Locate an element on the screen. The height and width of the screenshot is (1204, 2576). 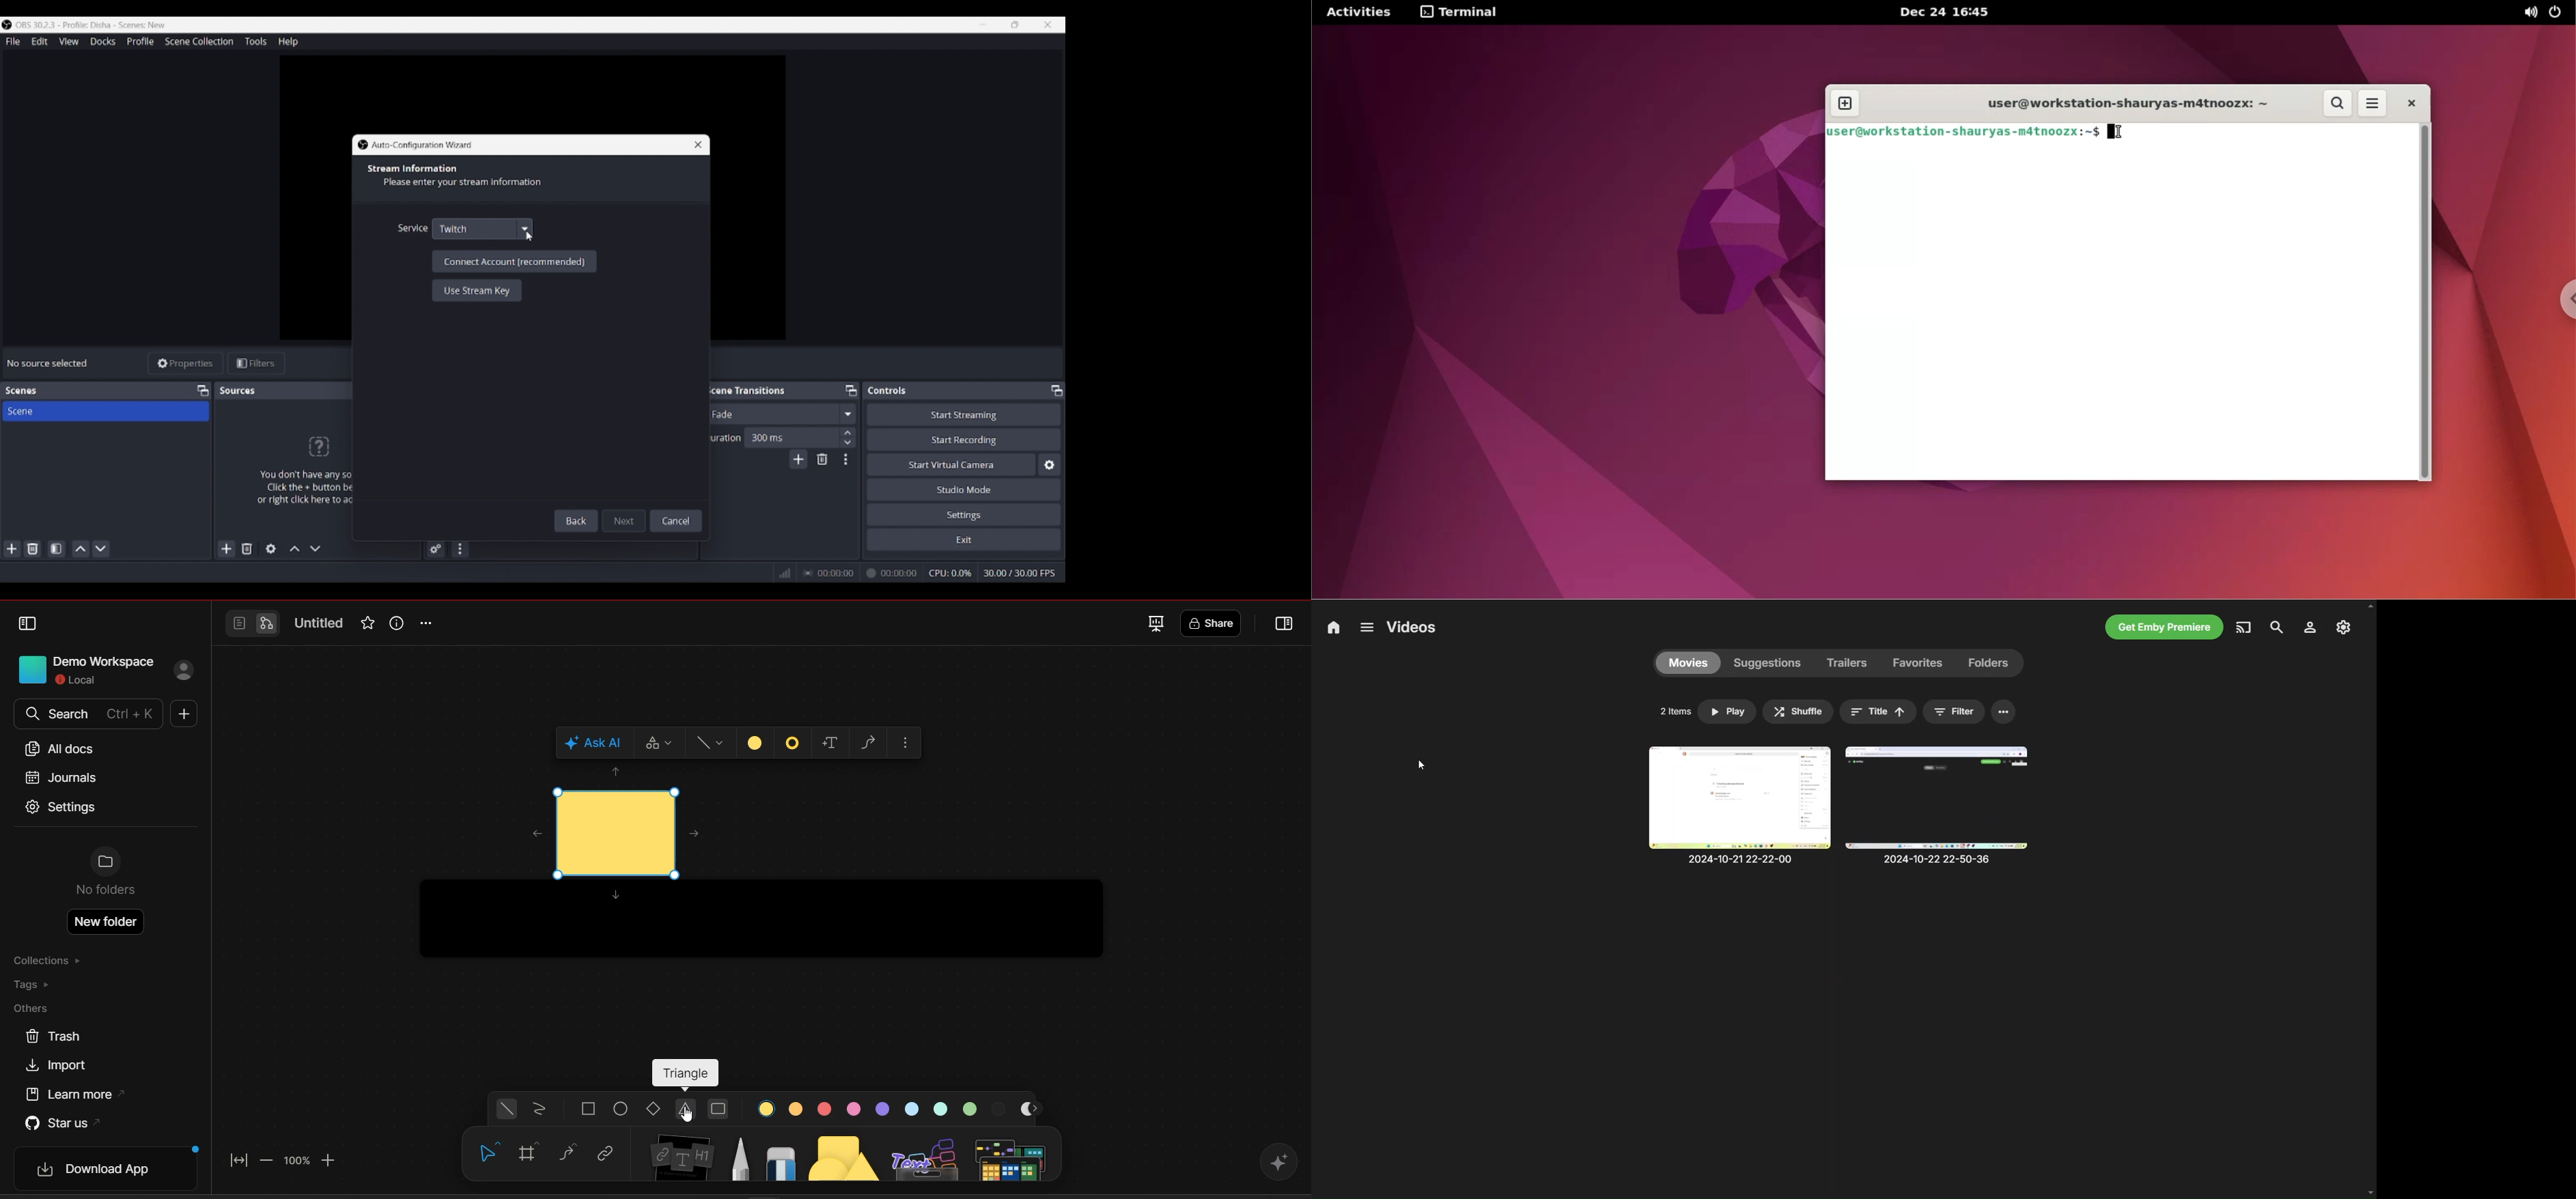
Current fade is located at coordinates (771, 414).